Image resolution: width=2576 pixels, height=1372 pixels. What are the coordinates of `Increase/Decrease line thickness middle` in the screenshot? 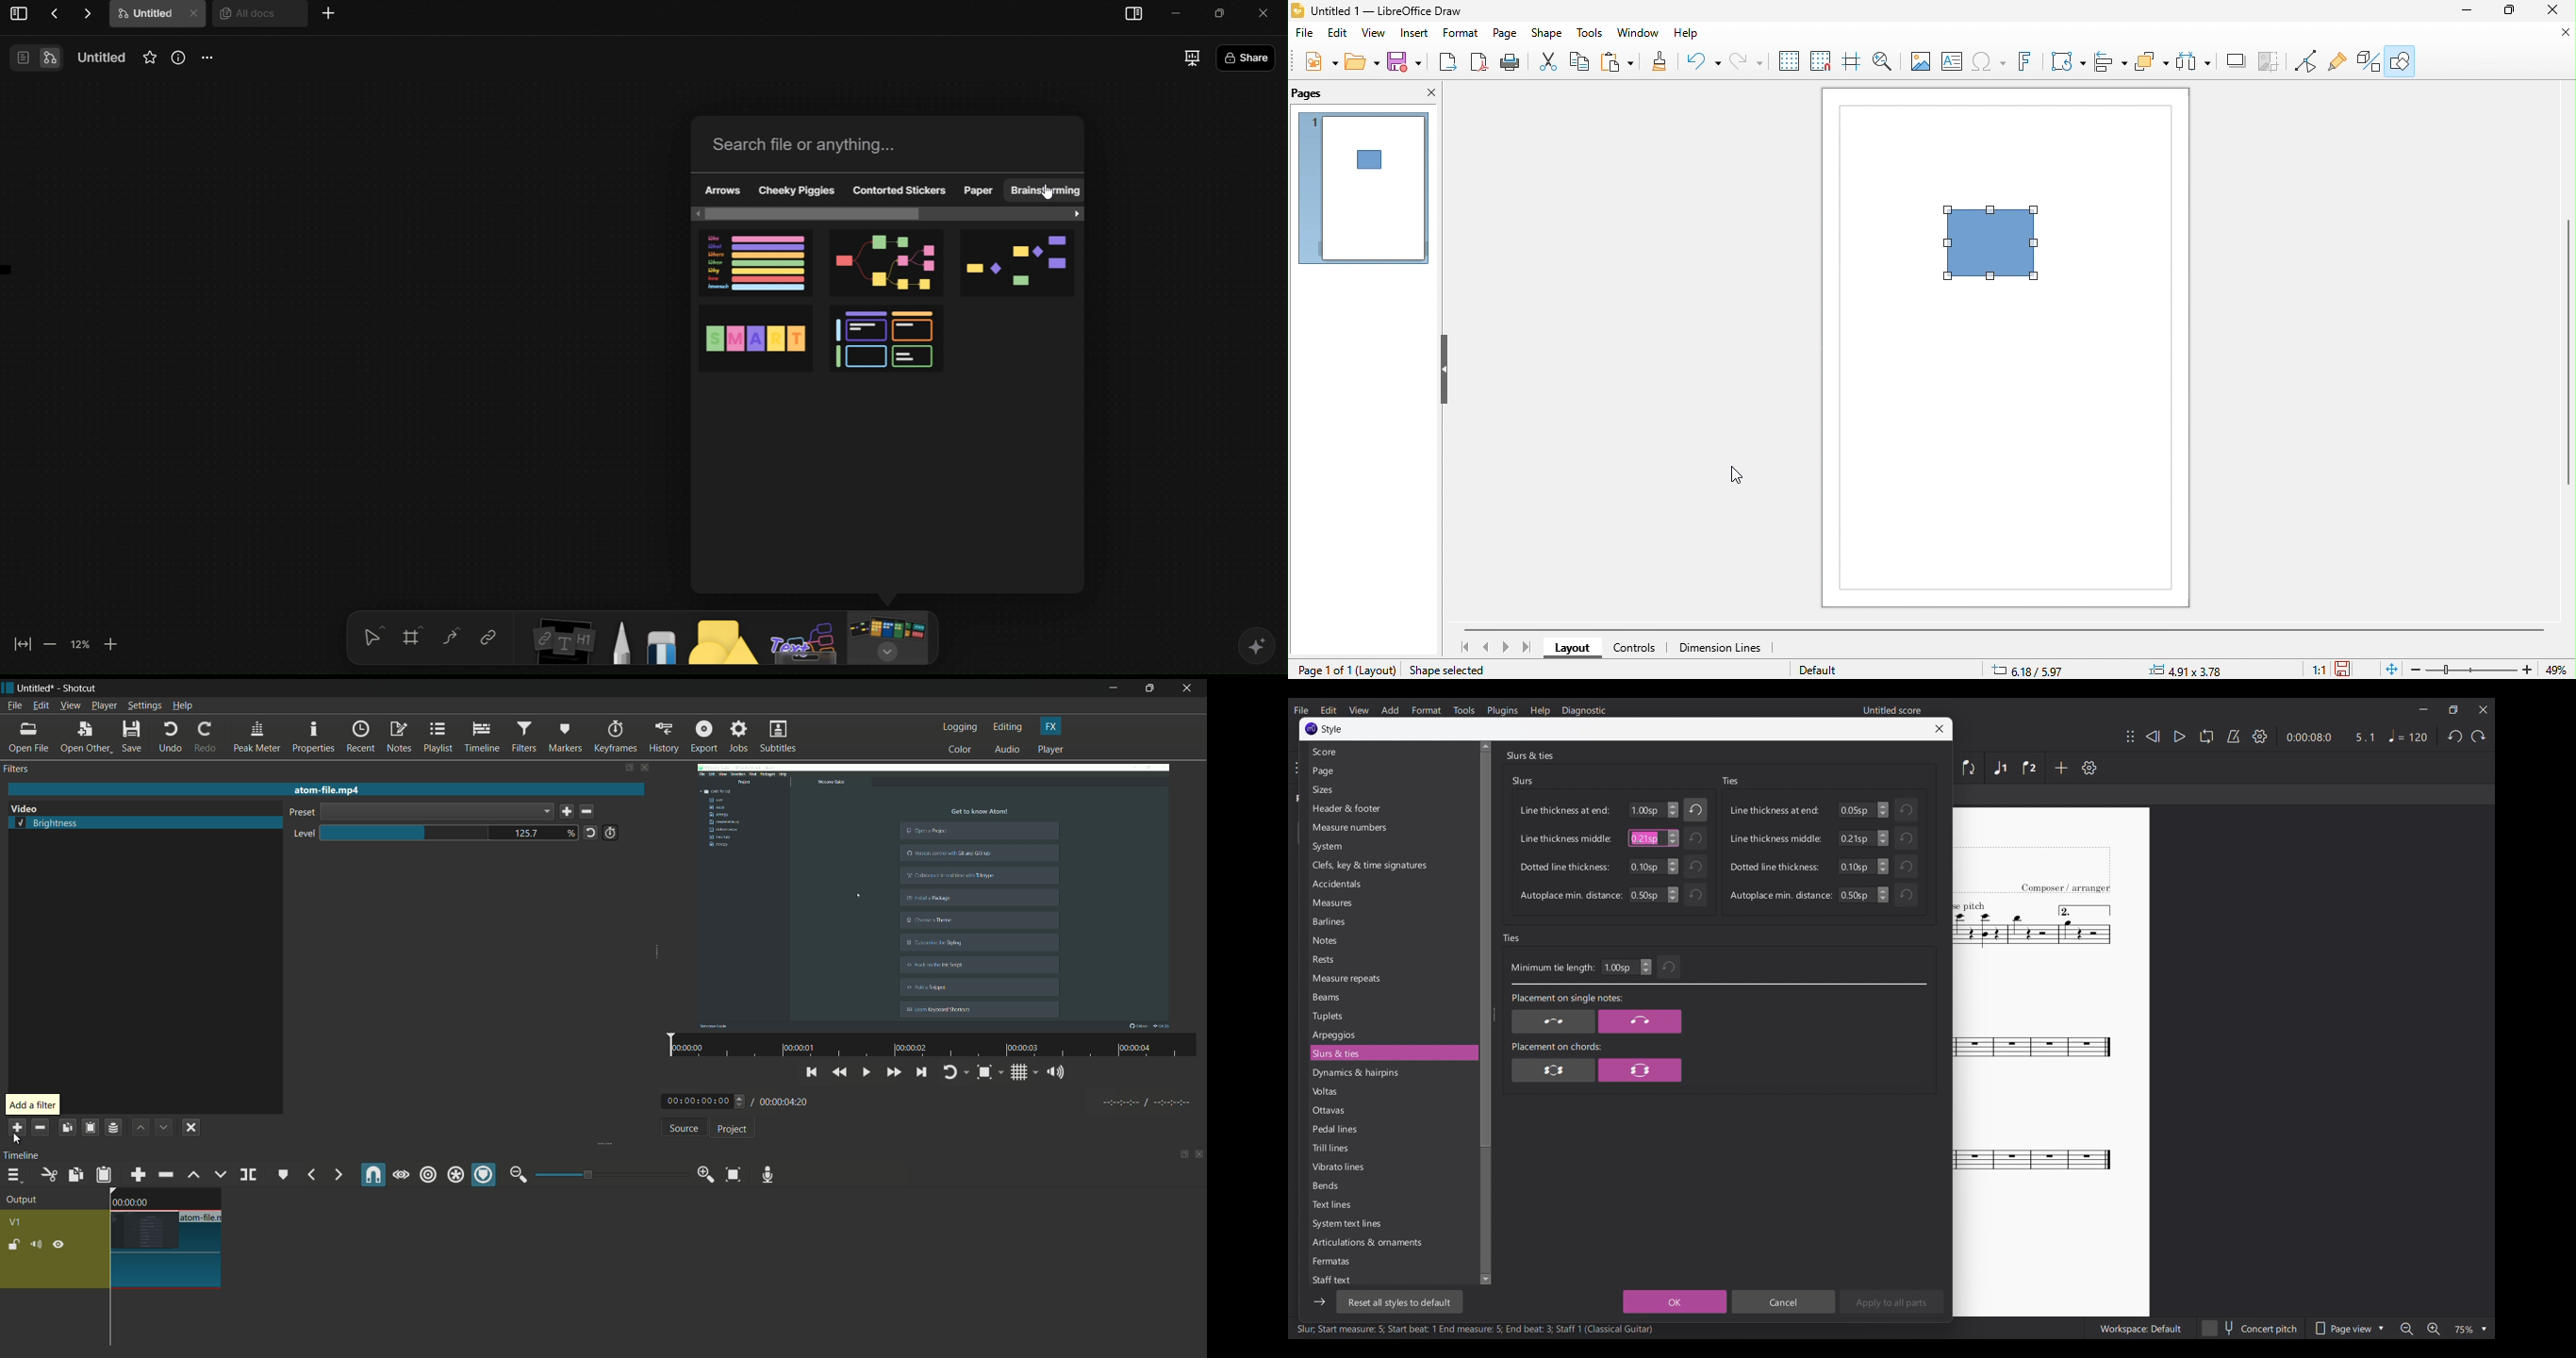 It's located at (1673, 838).